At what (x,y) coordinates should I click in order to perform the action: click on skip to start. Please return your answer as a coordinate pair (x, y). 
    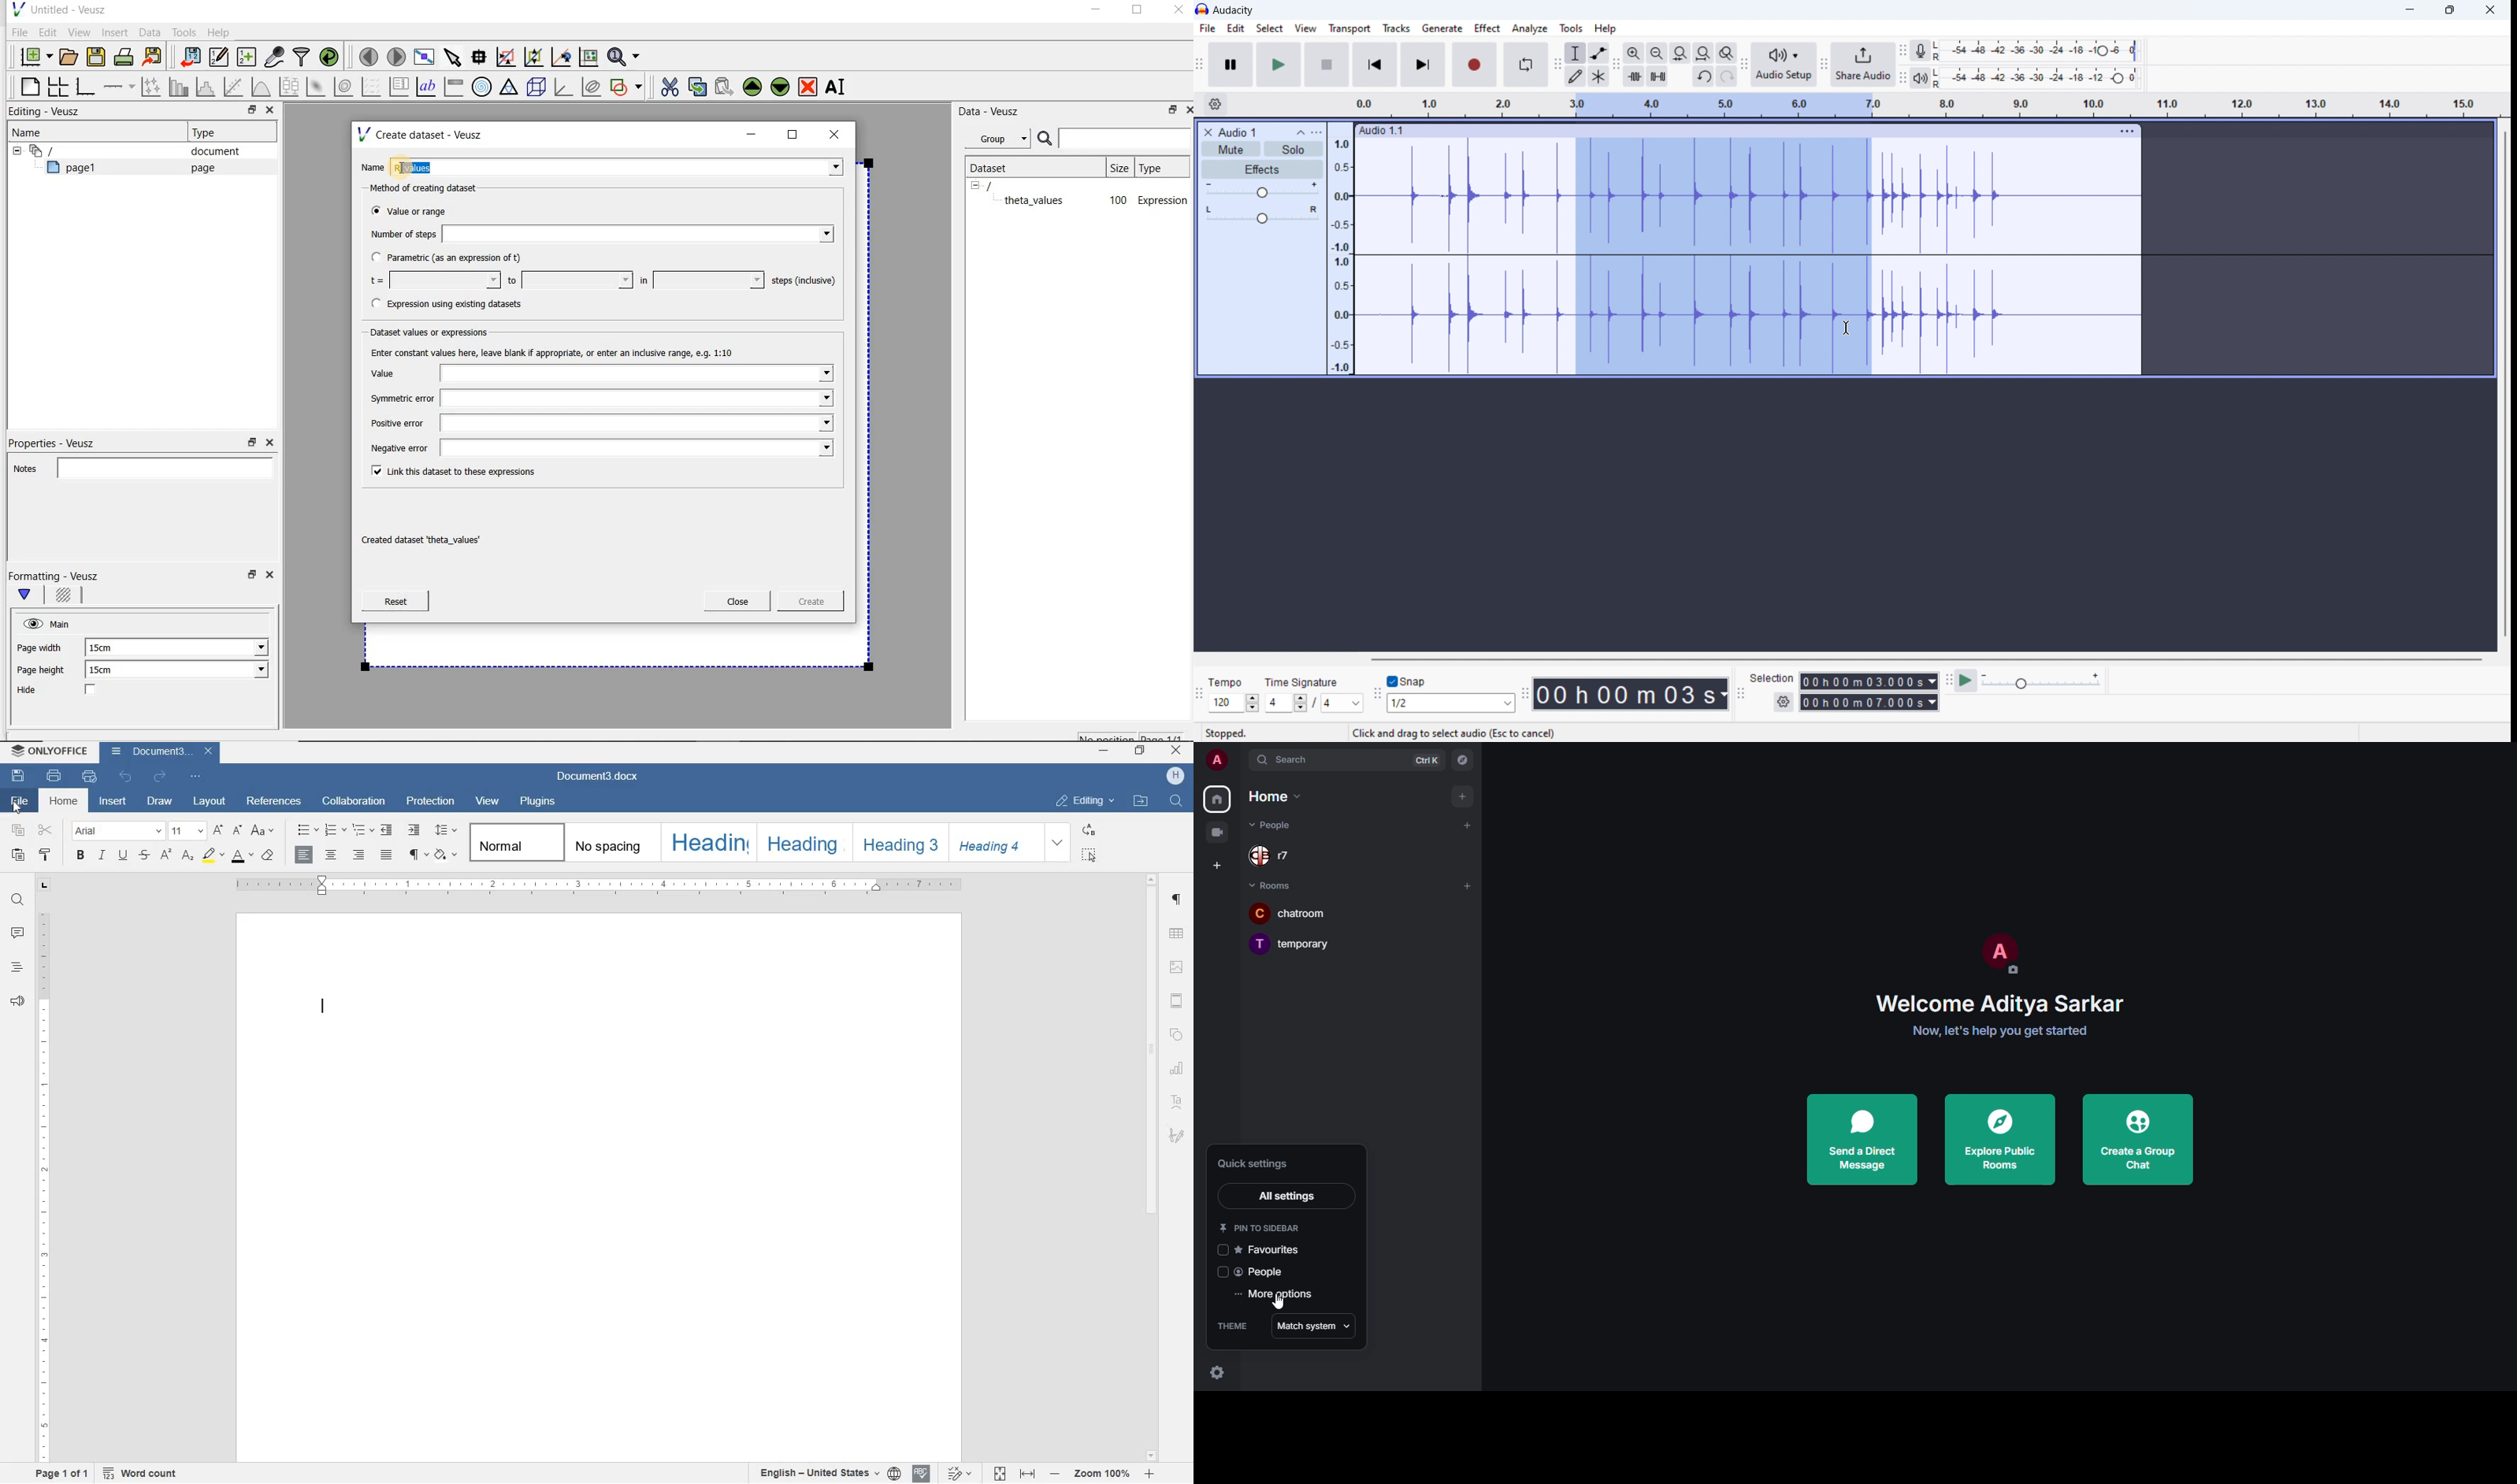
    Looking at the image, I should click on (1375, 65).